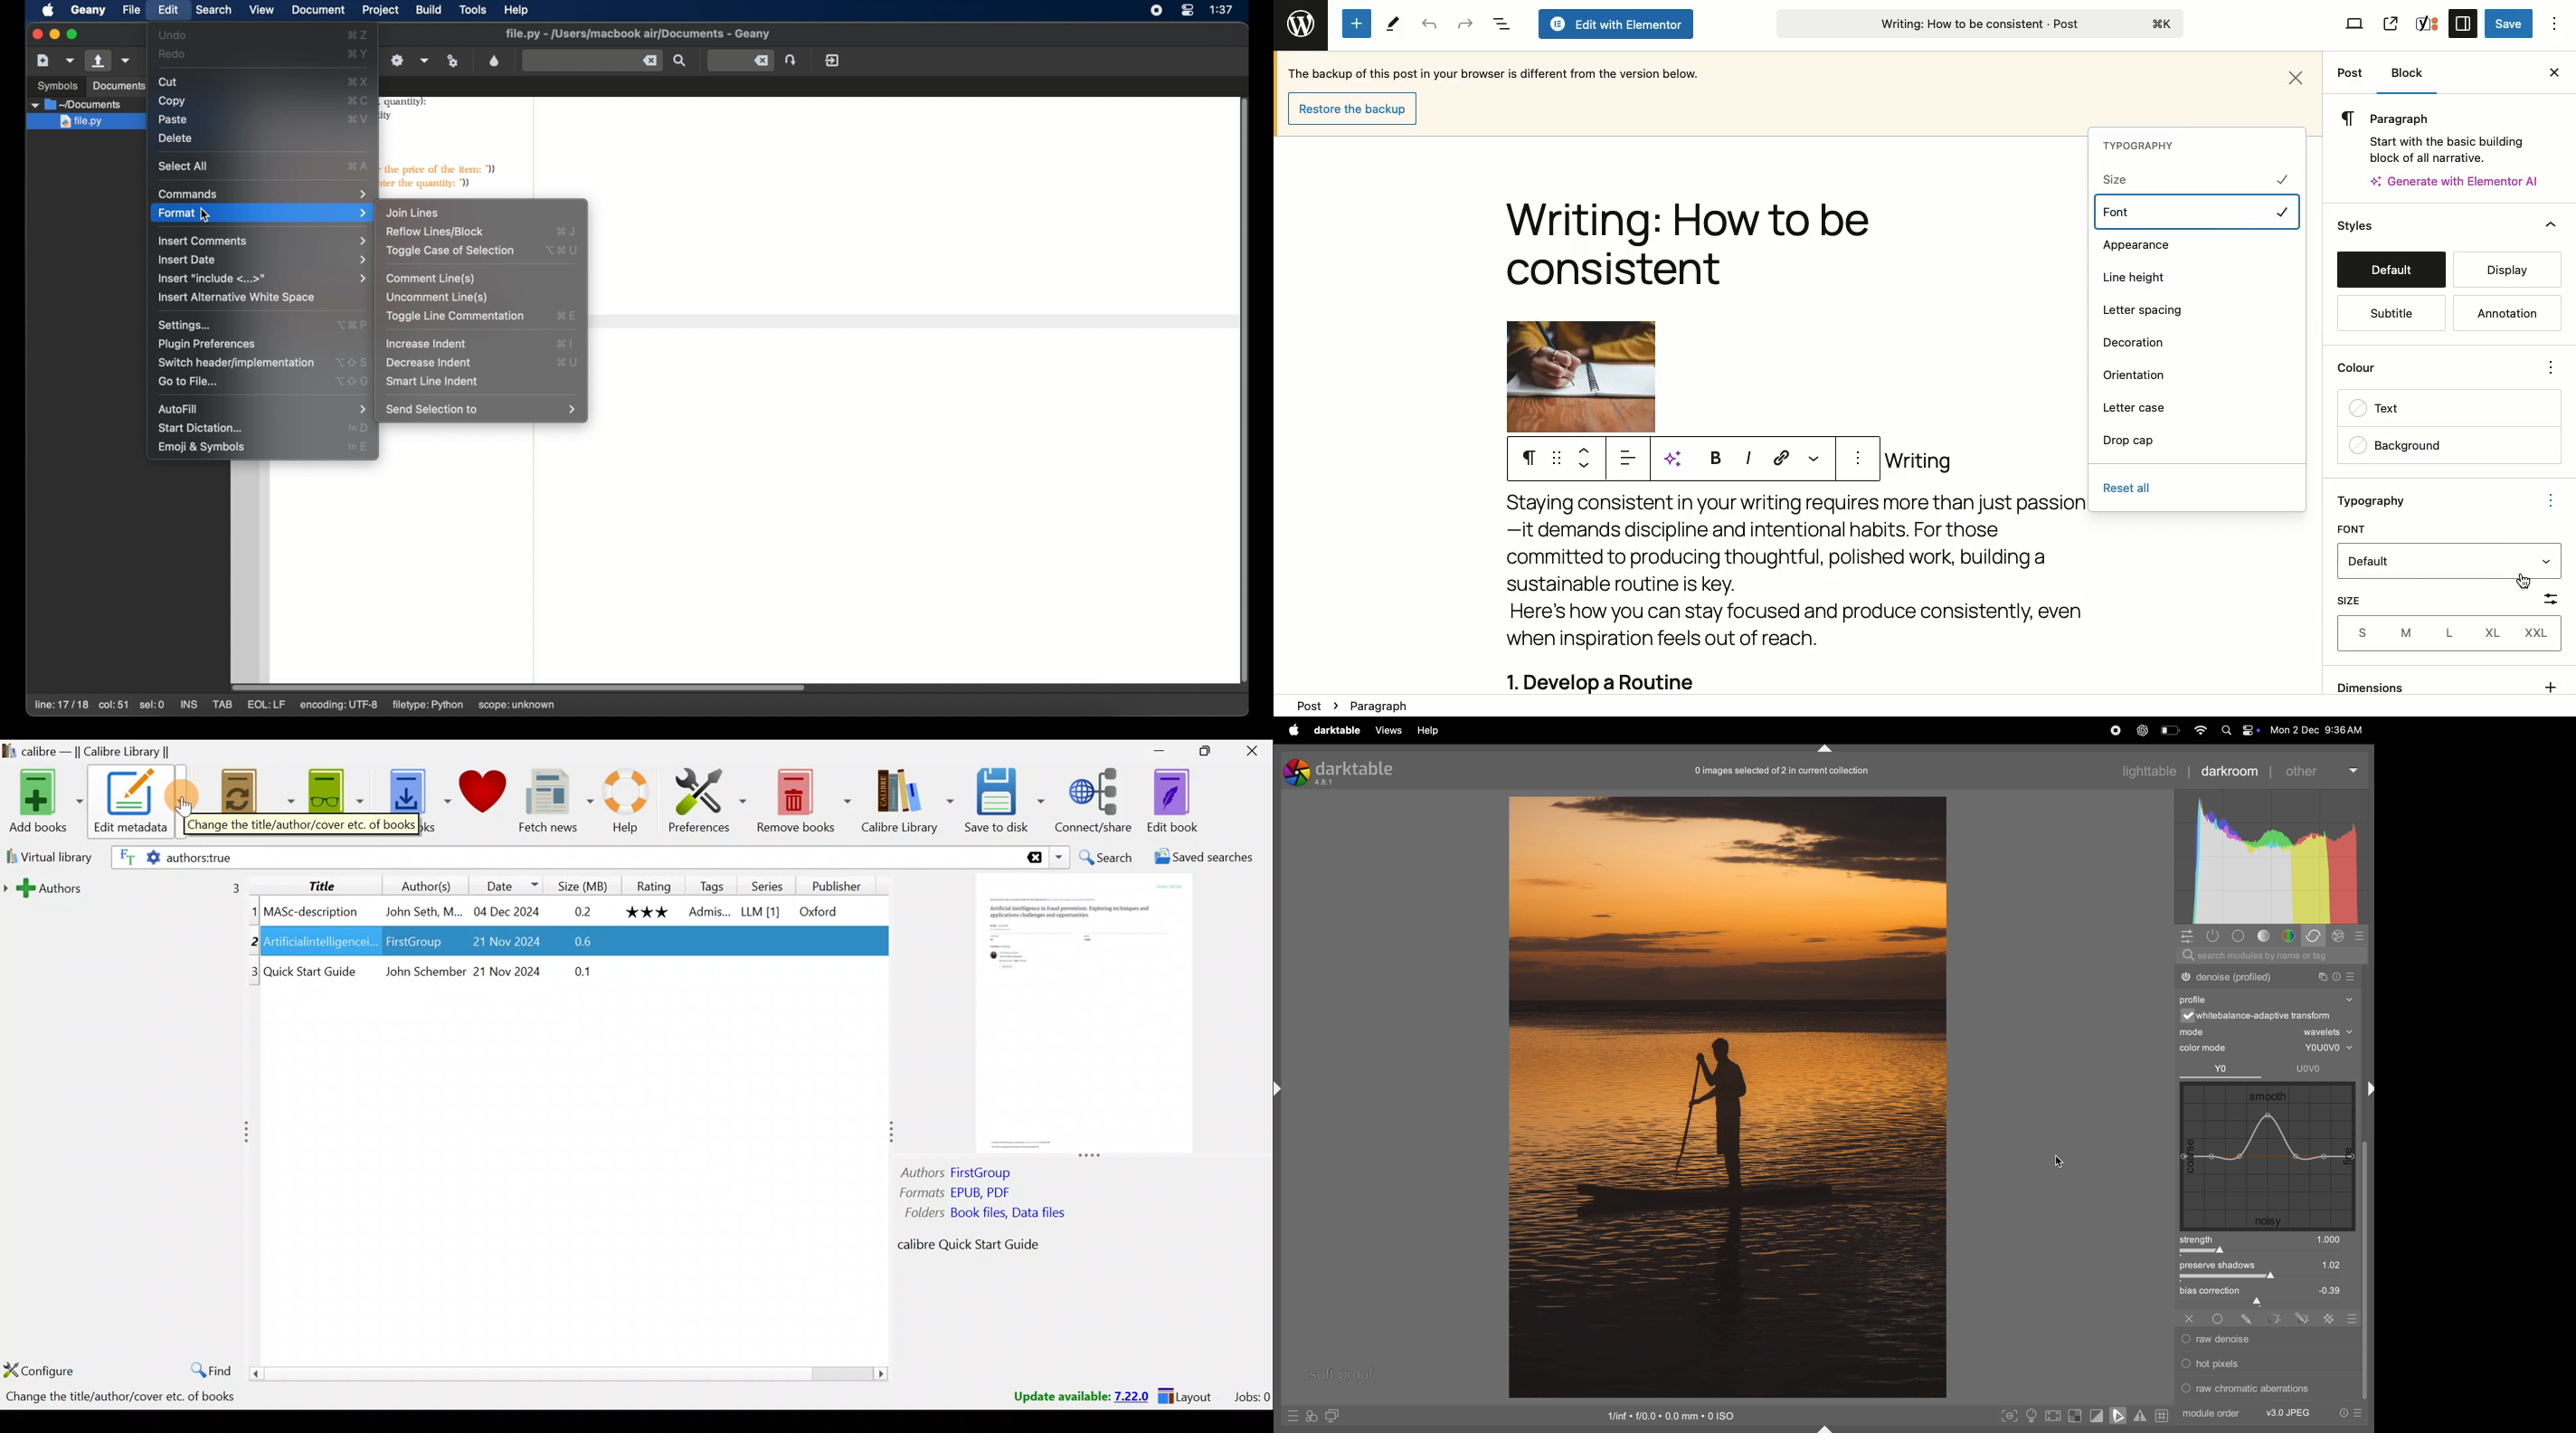 This screenshot has height=1456, width=2576. I want to click on views, so click(1387, 730).